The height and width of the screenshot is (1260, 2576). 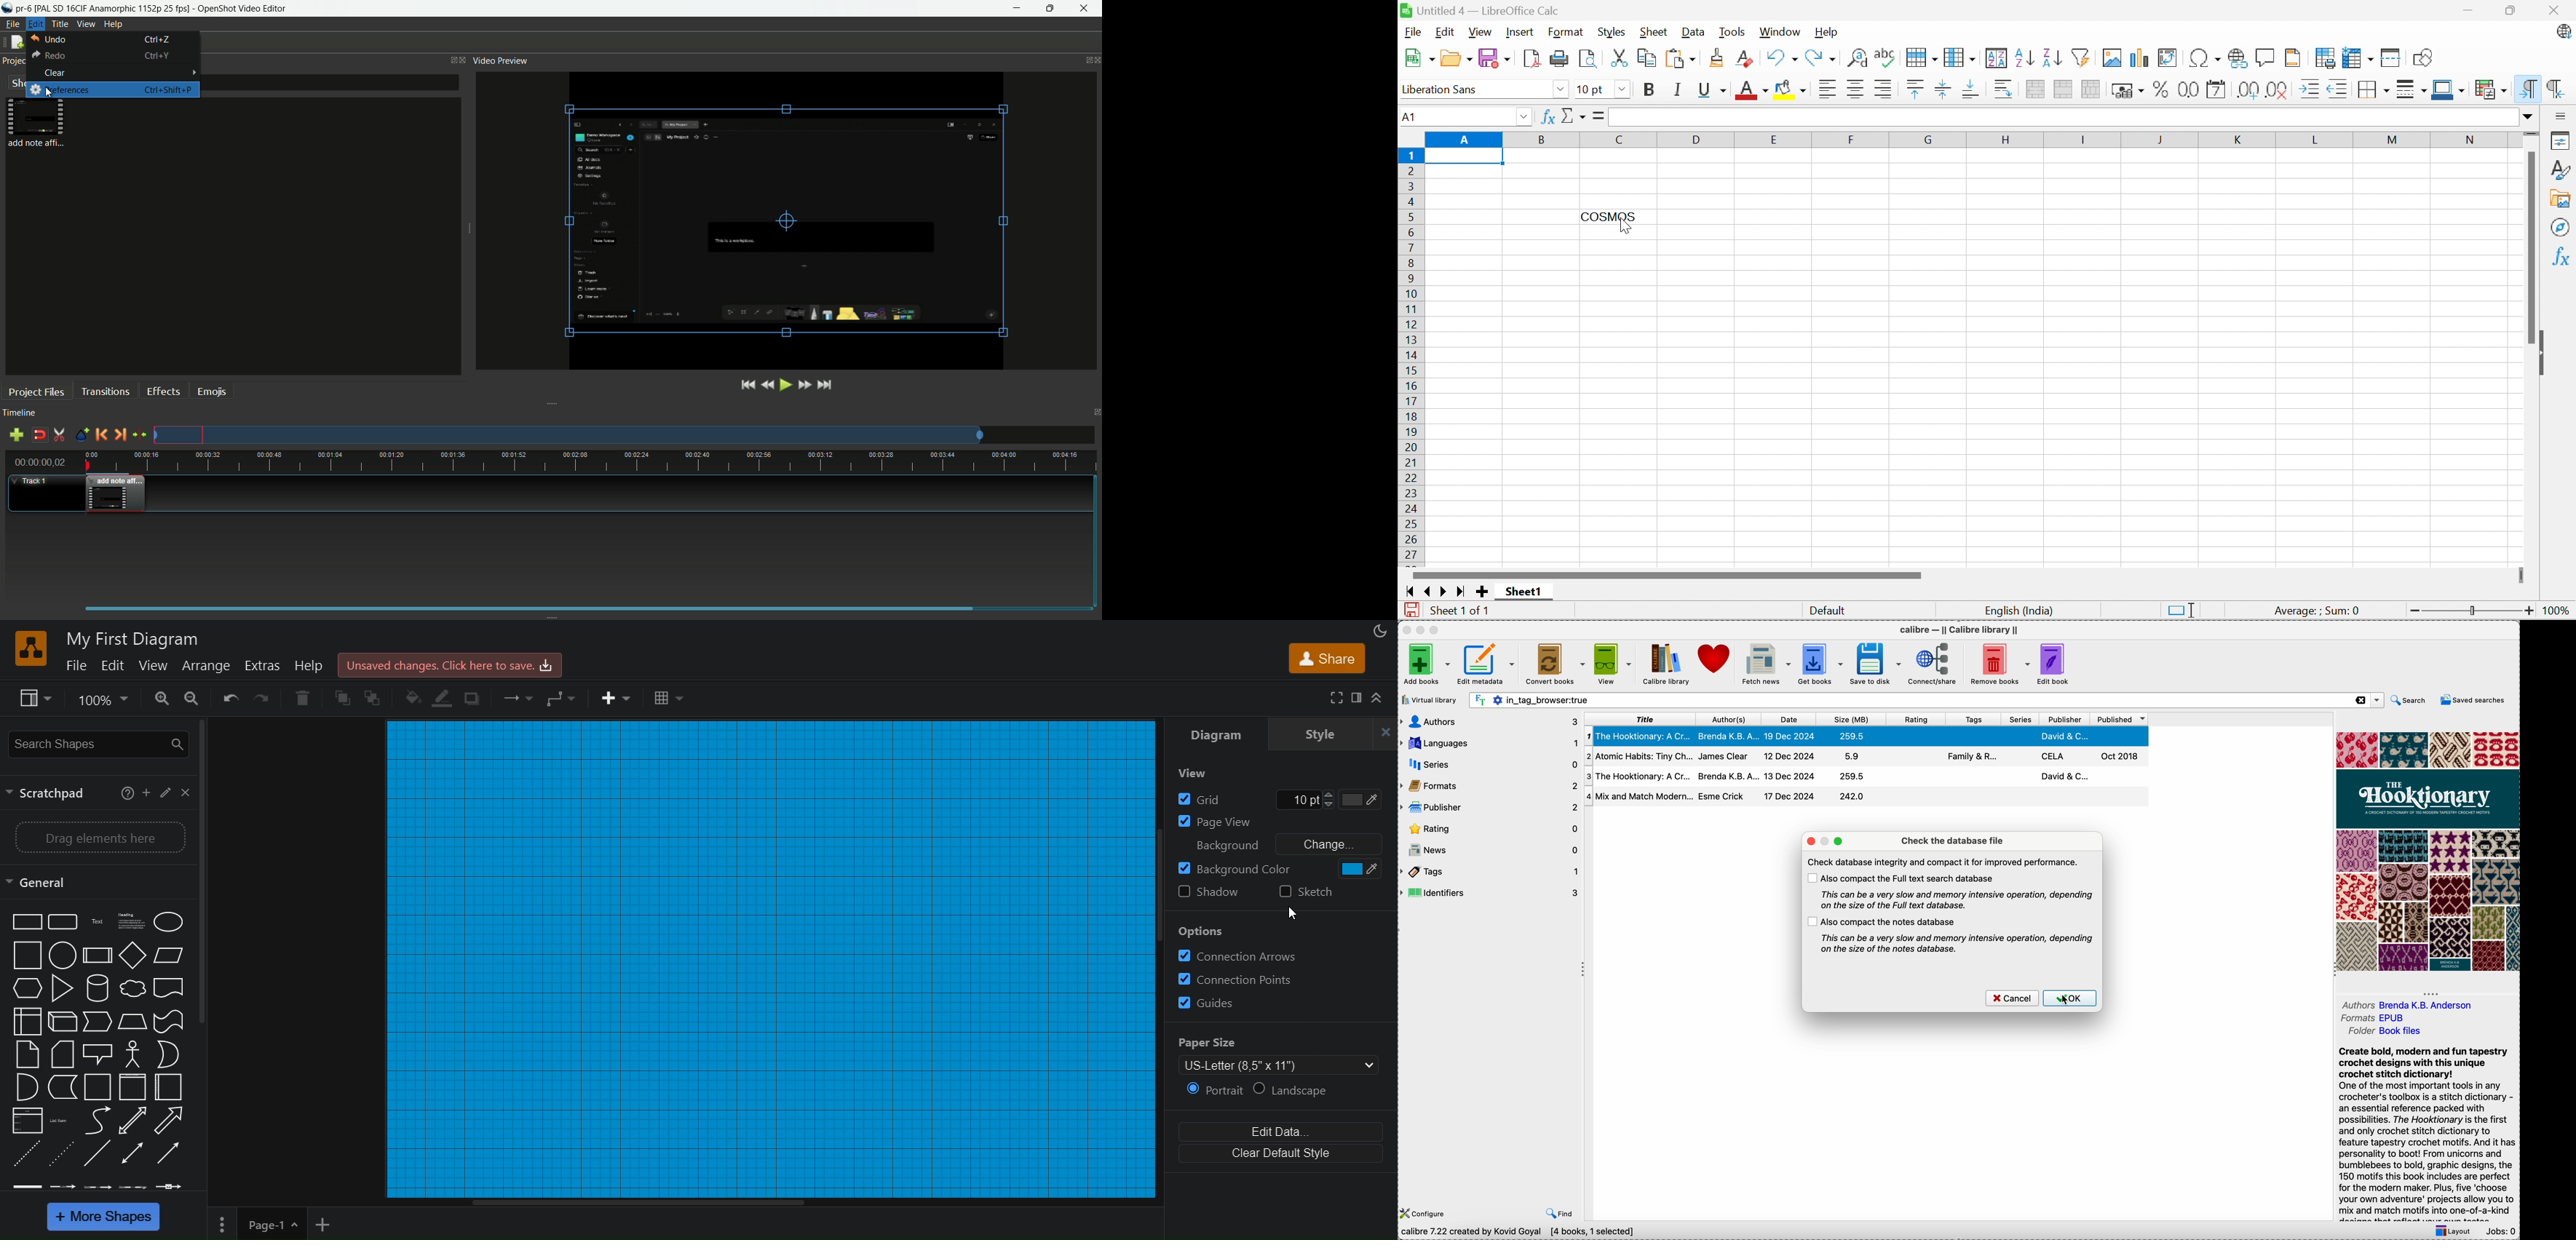 What do you see at coordinates (1679, 90) in the screenshot?
I see `Italic` at bounding box center [1679, 90].